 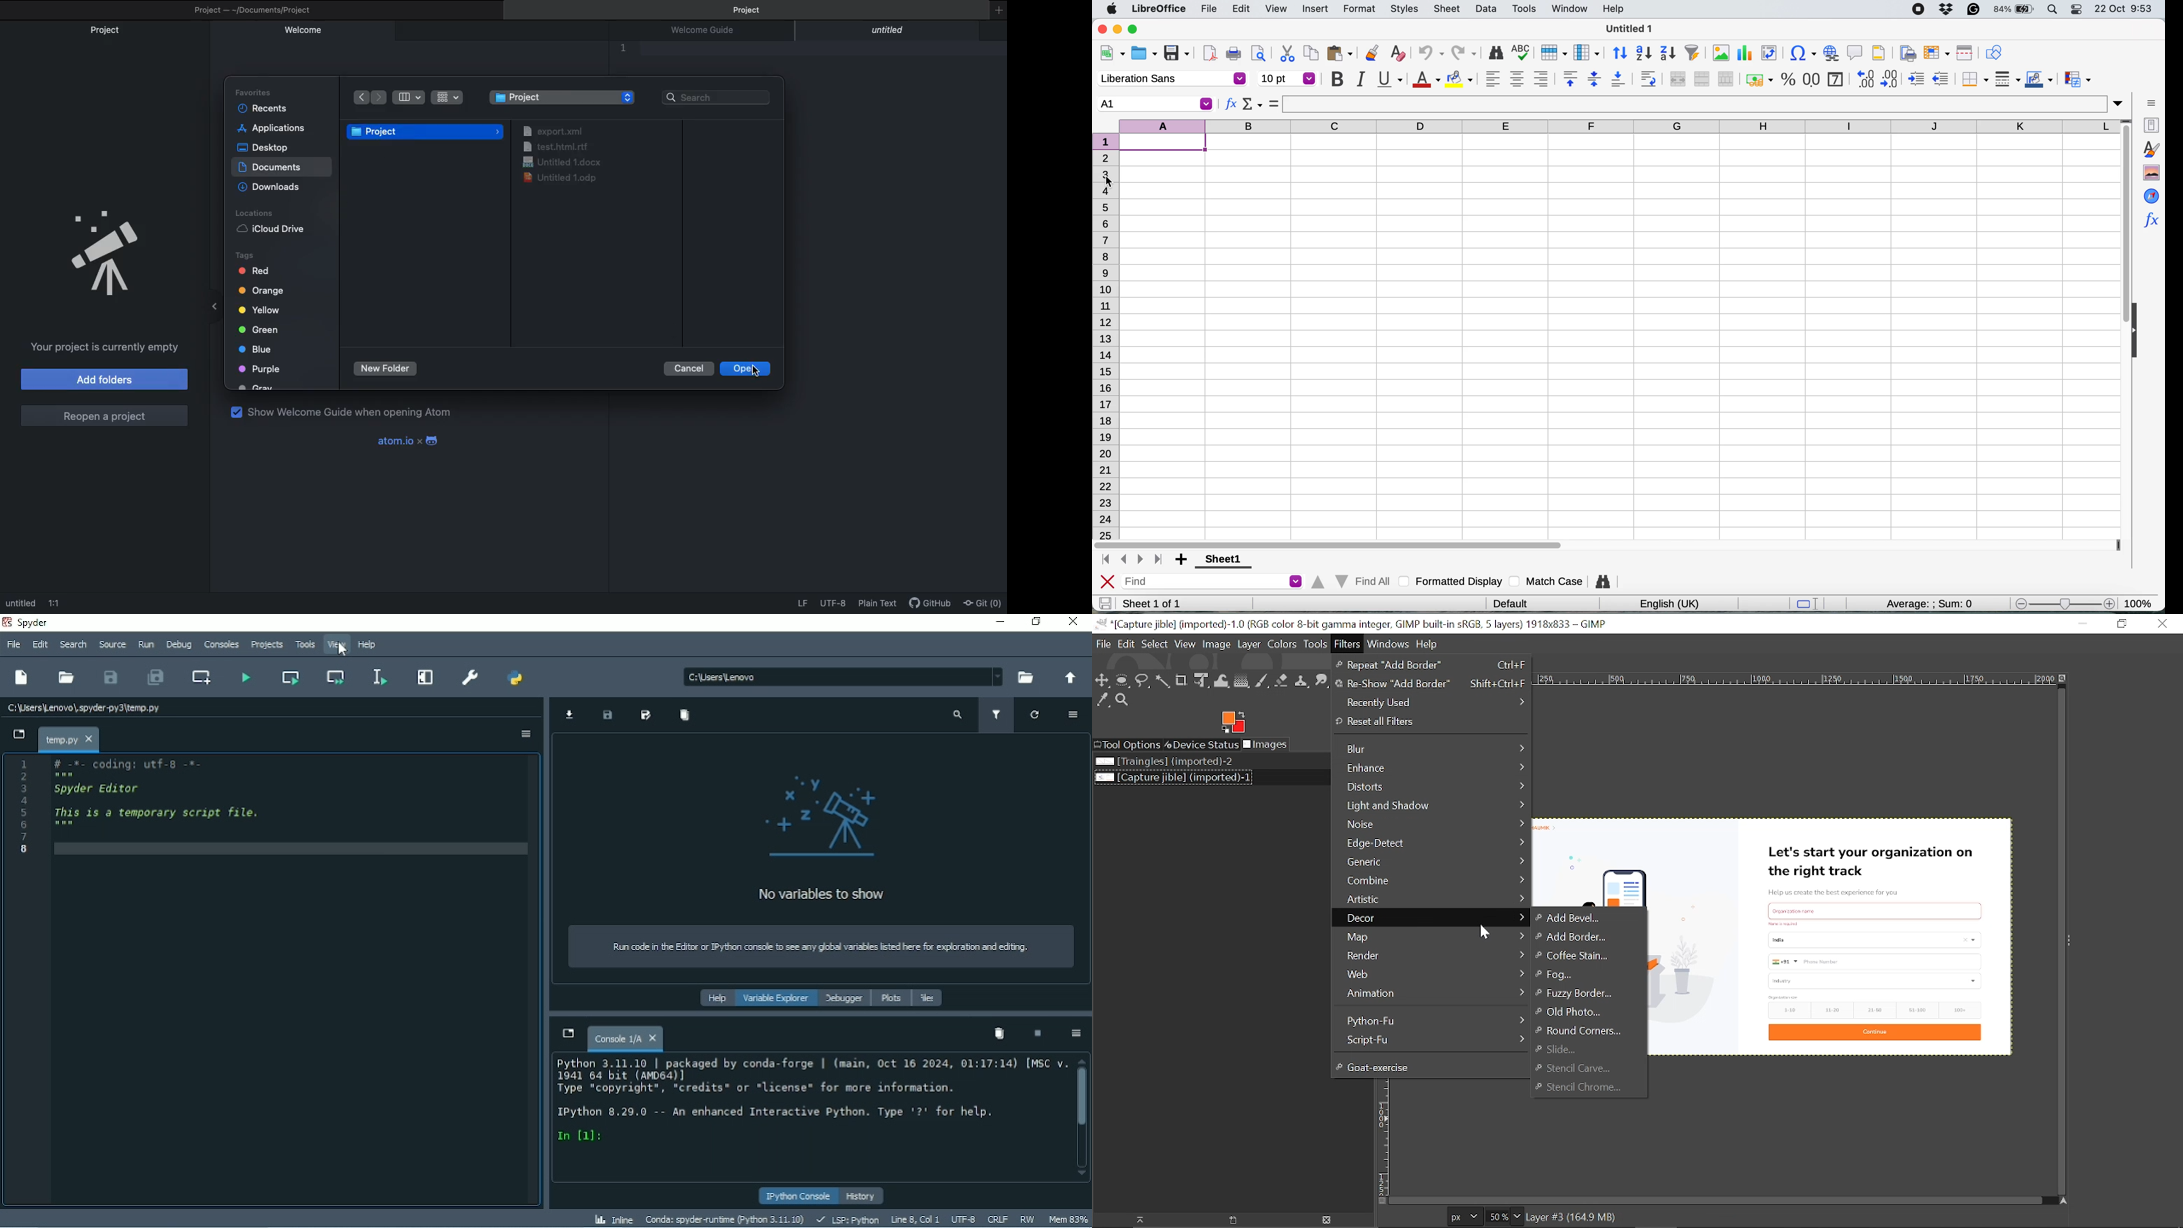 I want to click on View, so click(x=337, y=645).